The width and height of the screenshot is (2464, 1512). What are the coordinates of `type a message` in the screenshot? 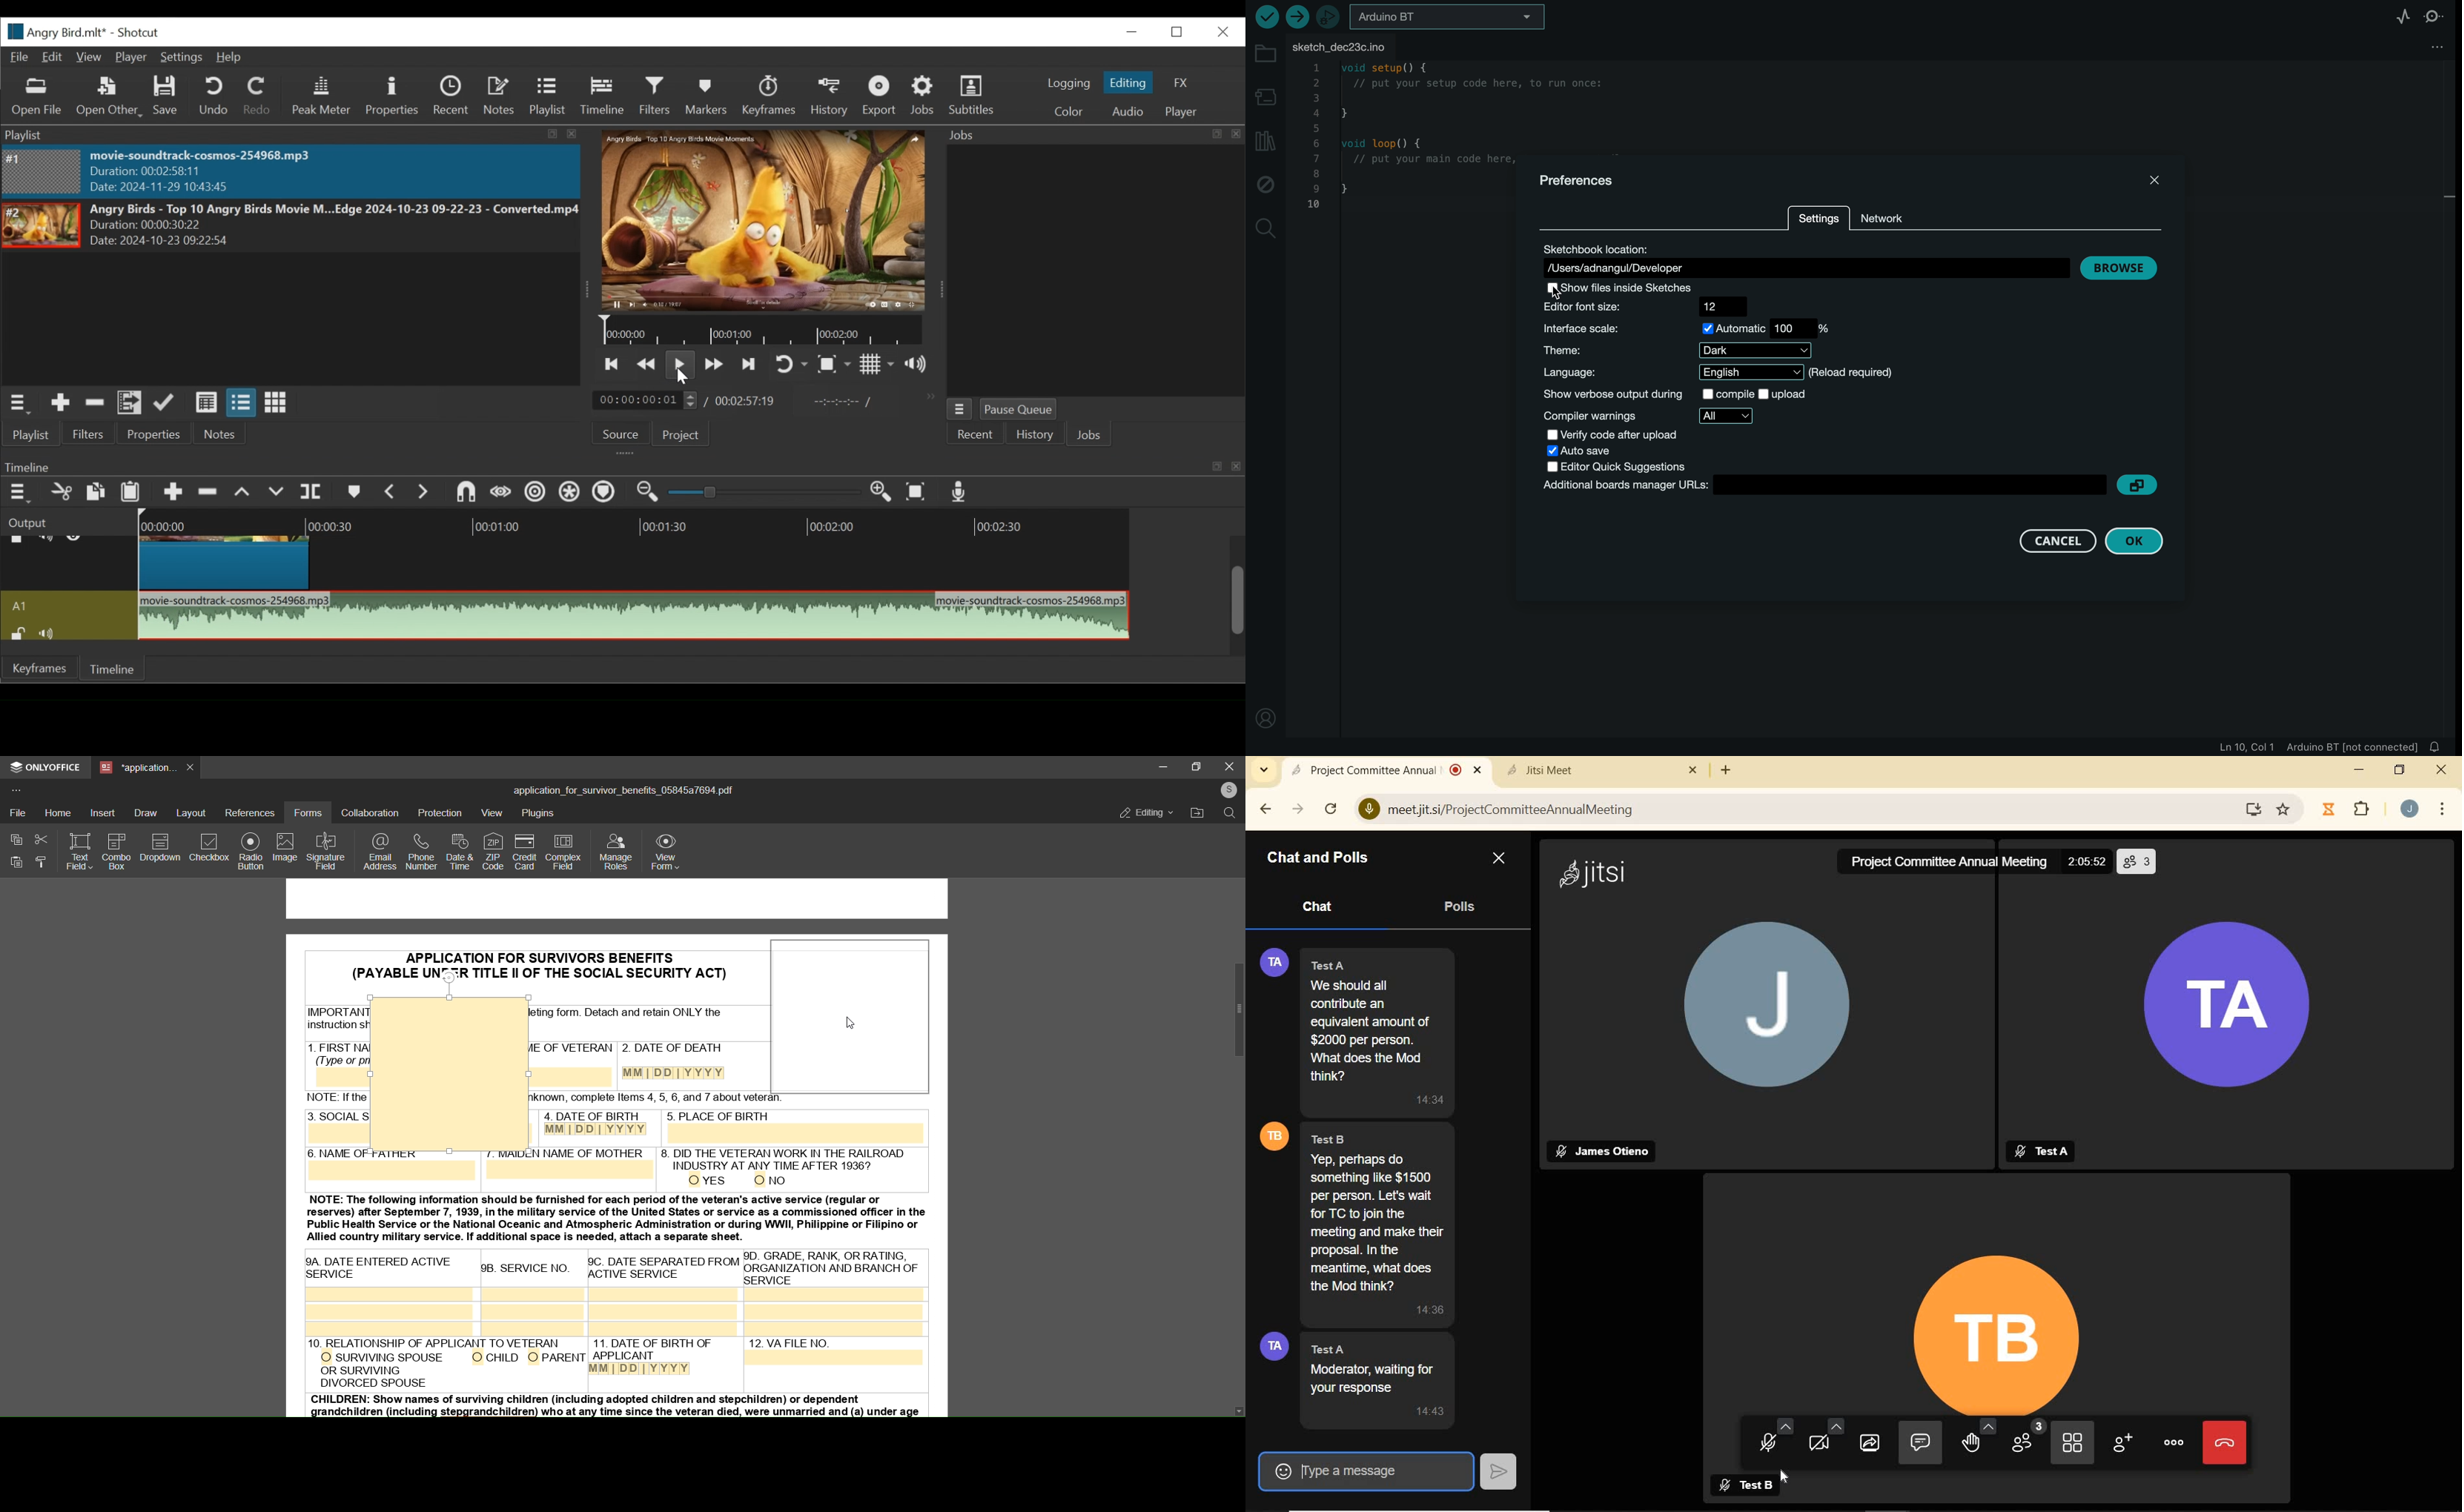 It's located at (1386, 1471).